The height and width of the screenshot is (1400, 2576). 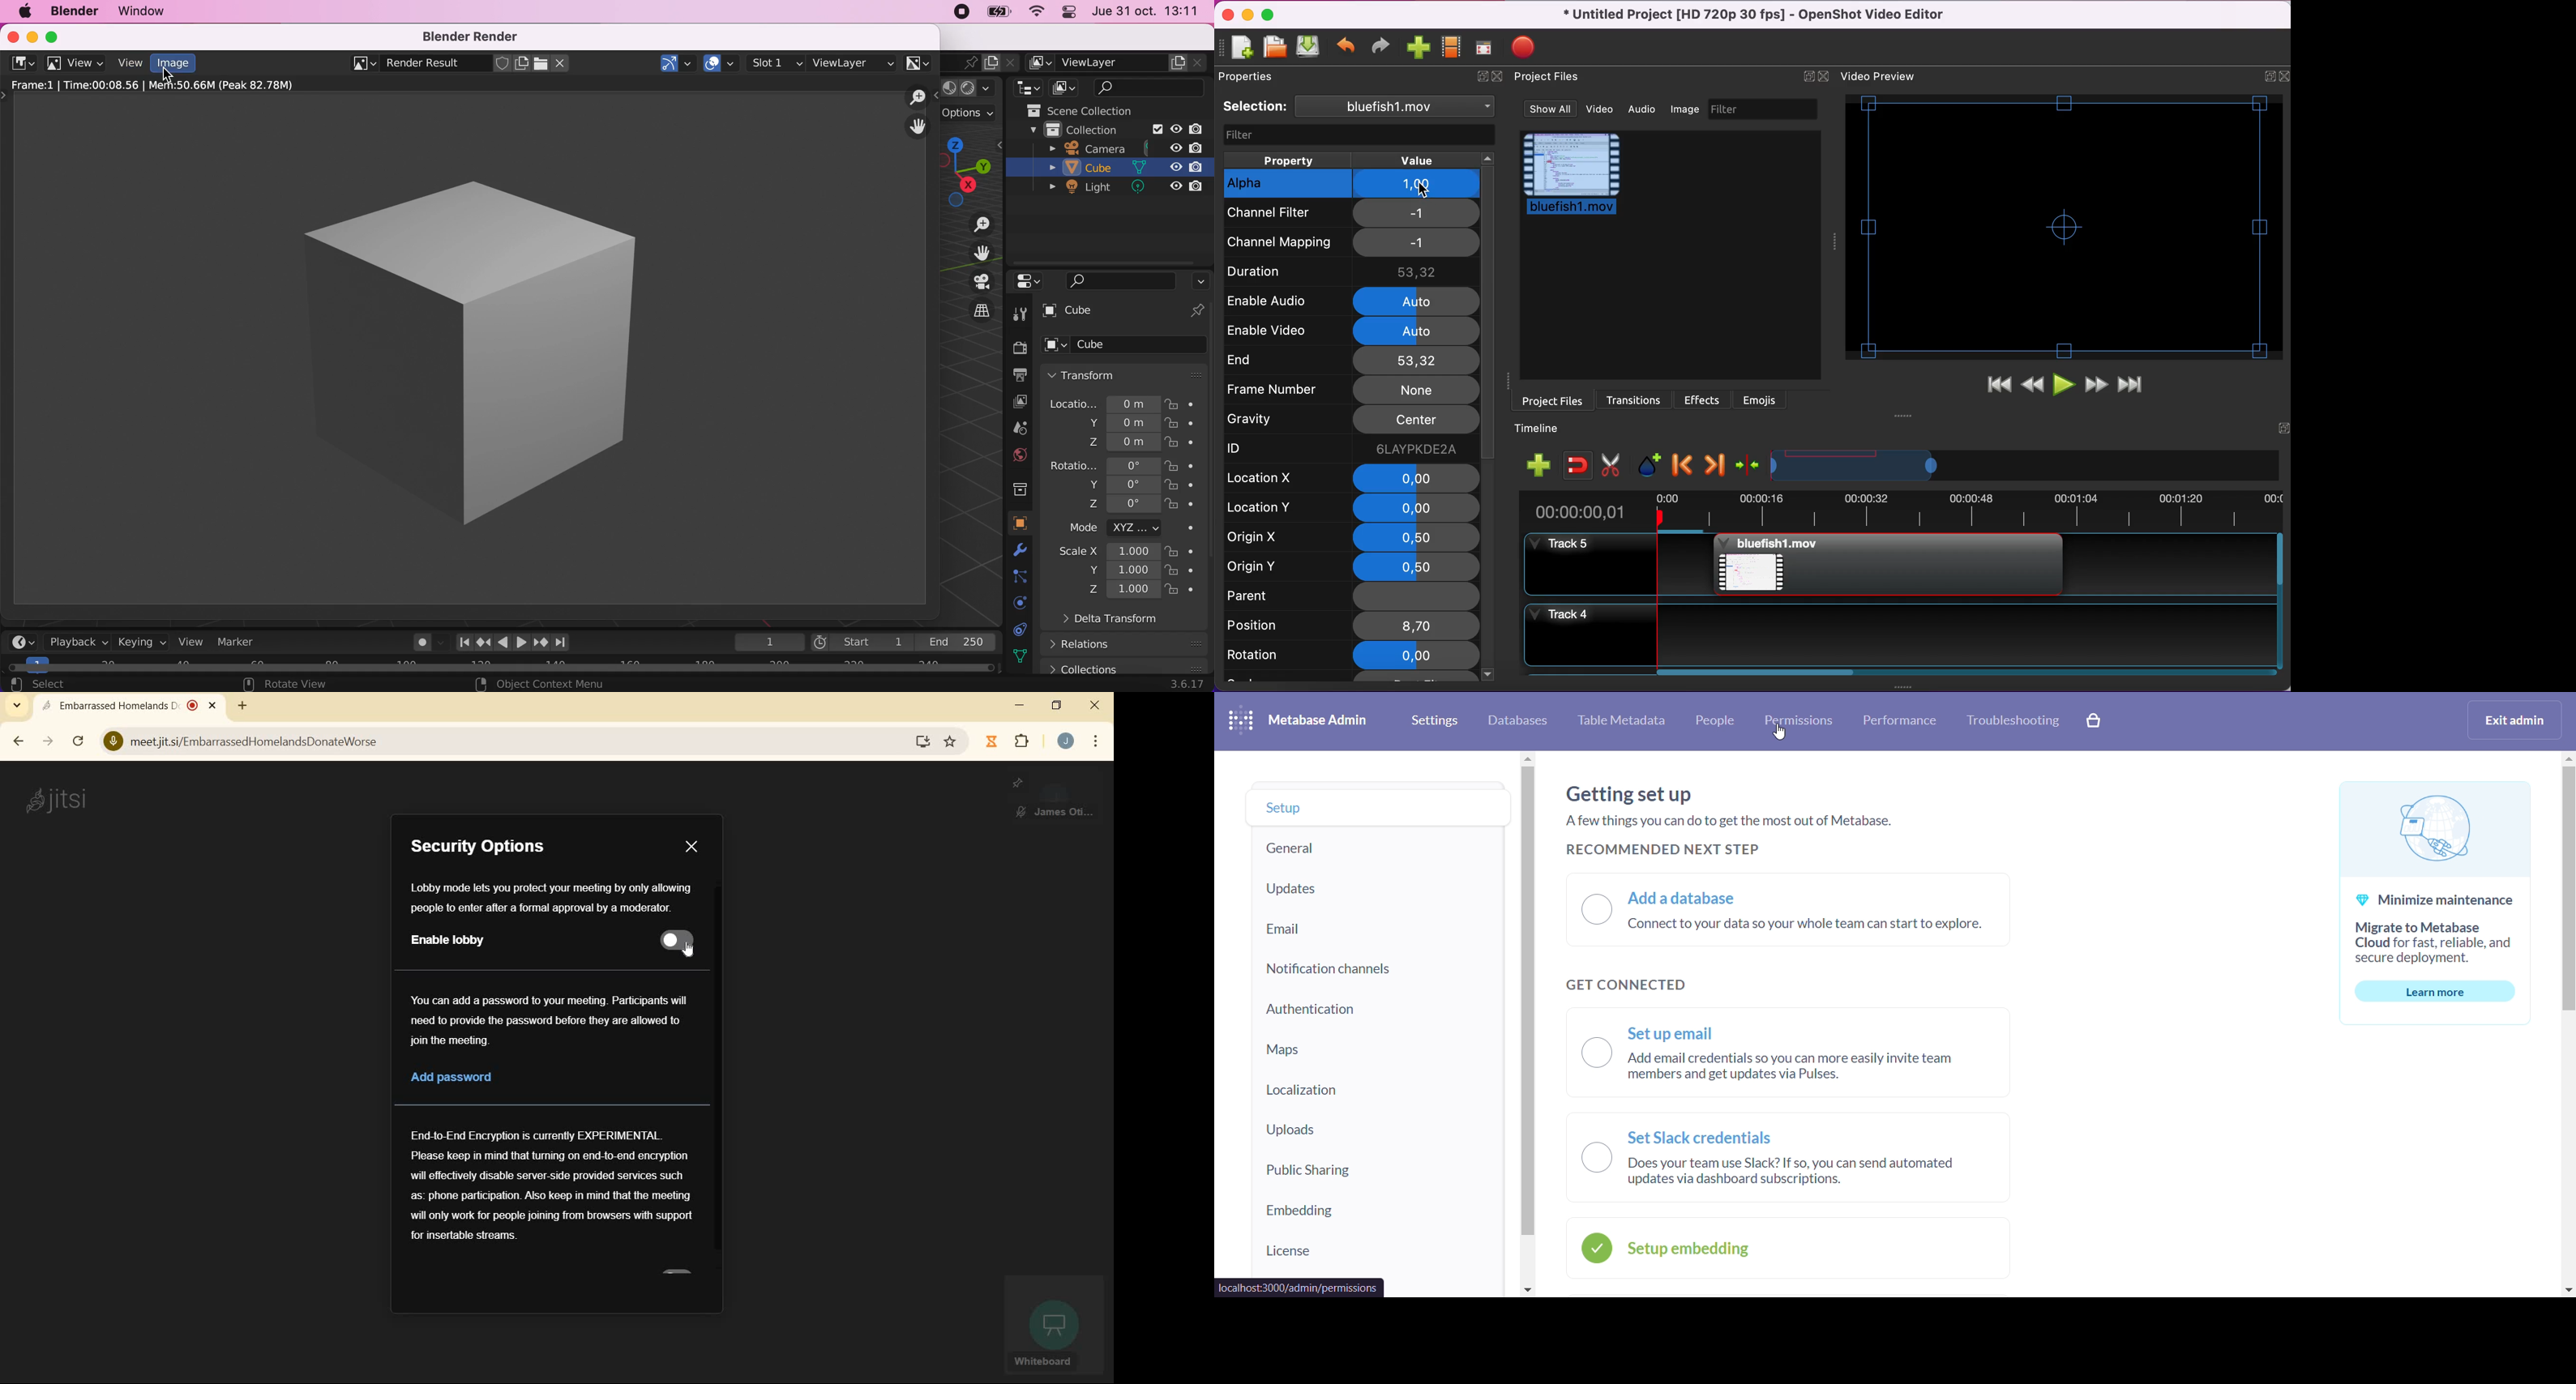 I want to click on property, so click(x=1289, y=159).